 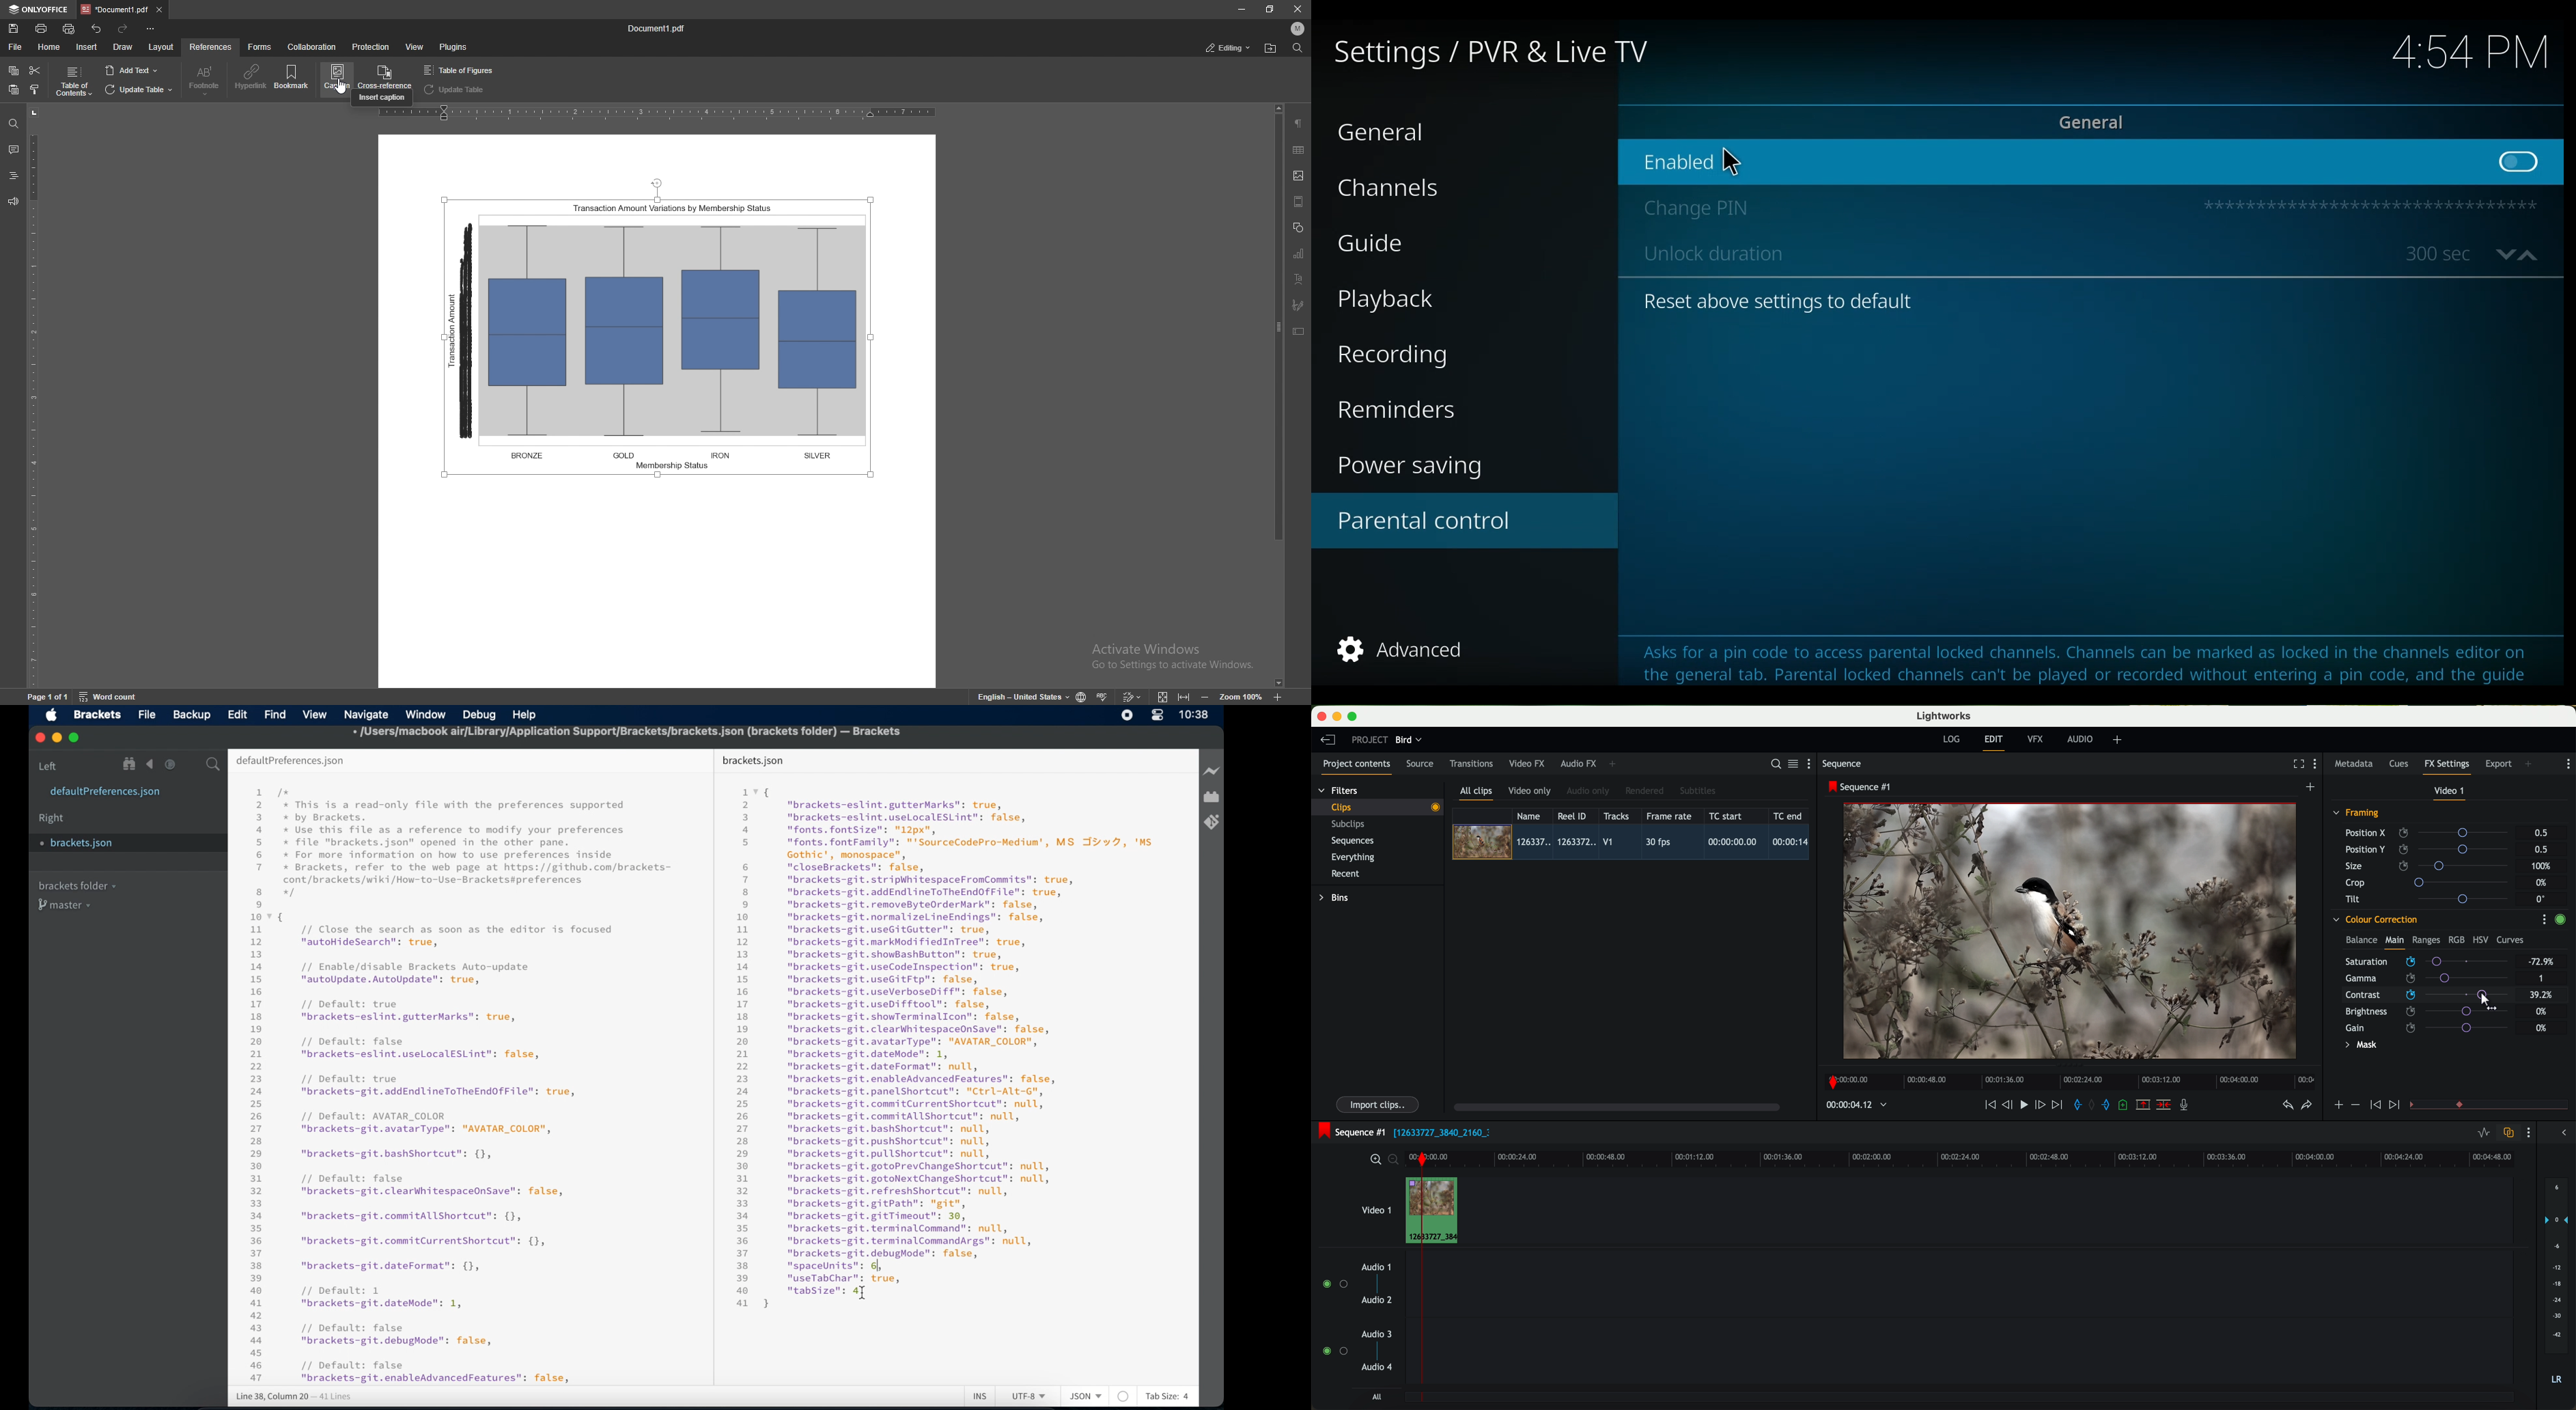 What do you see at coordinates (2009, 251) in the screenshot?
I see `Unlock duration` at bounding box center [2009, 251].